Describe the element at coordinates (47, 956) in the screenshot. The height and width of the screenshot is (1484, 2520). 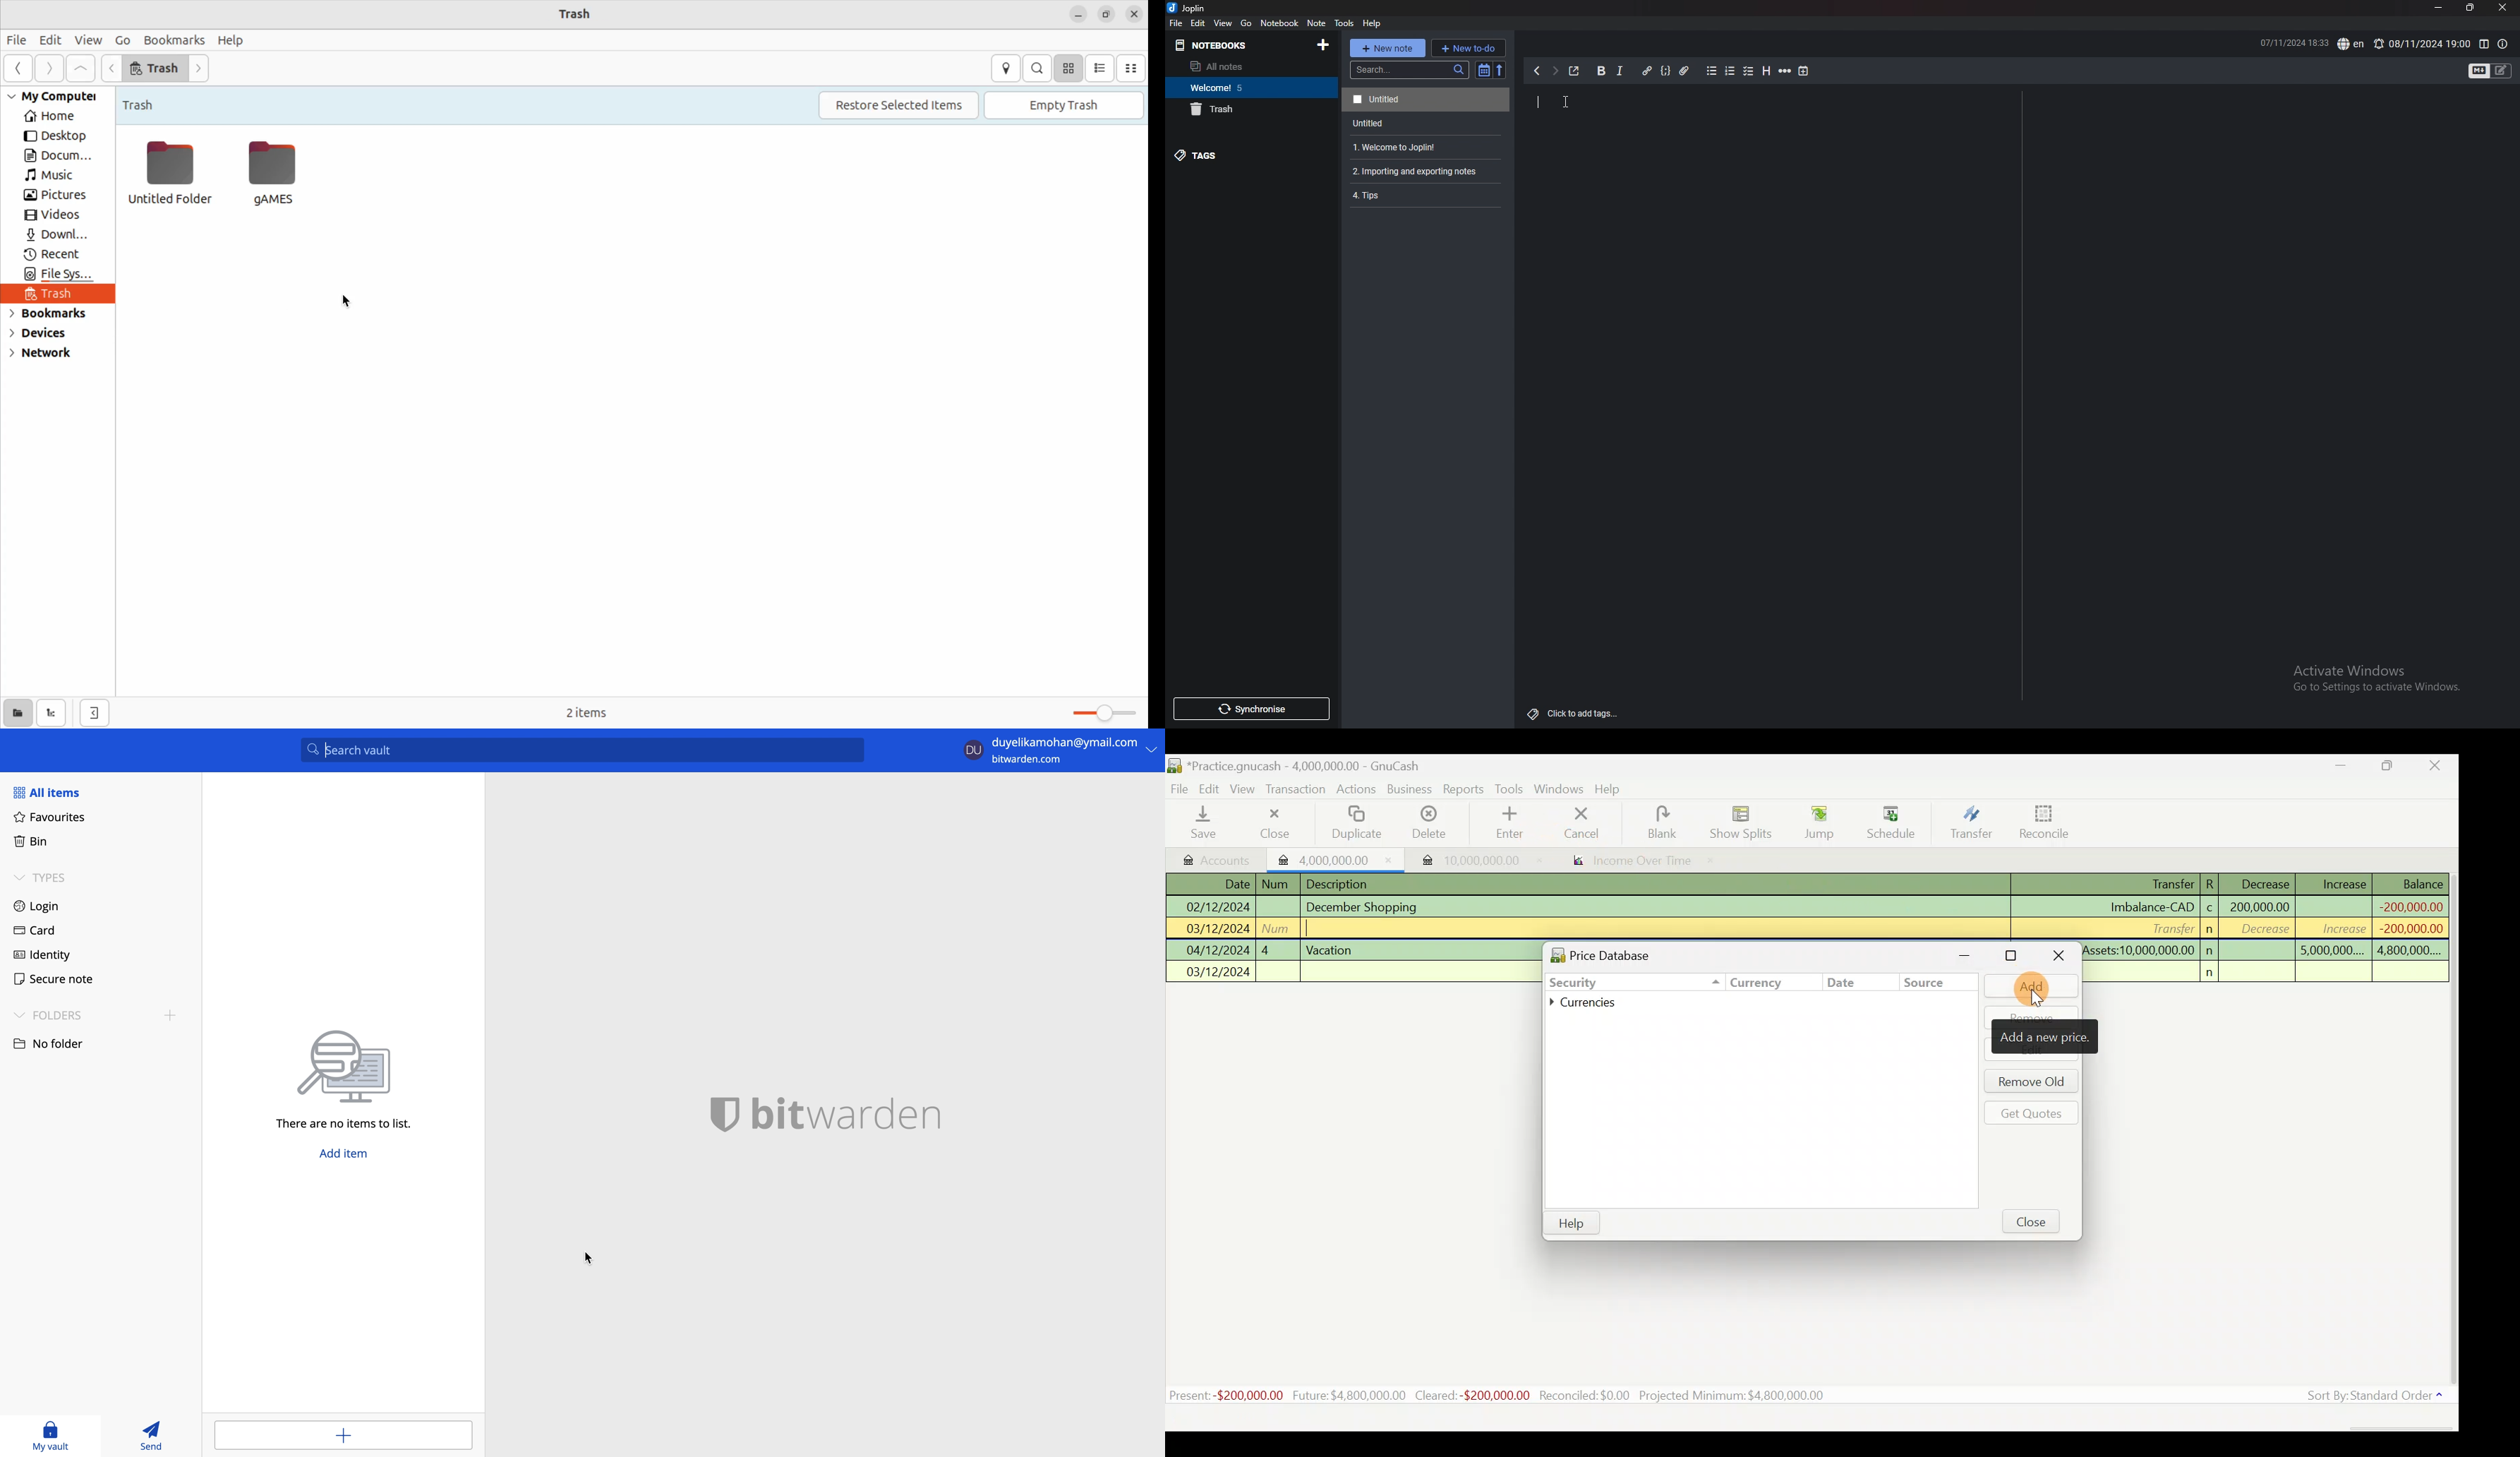
I see `indentitu` at that location.